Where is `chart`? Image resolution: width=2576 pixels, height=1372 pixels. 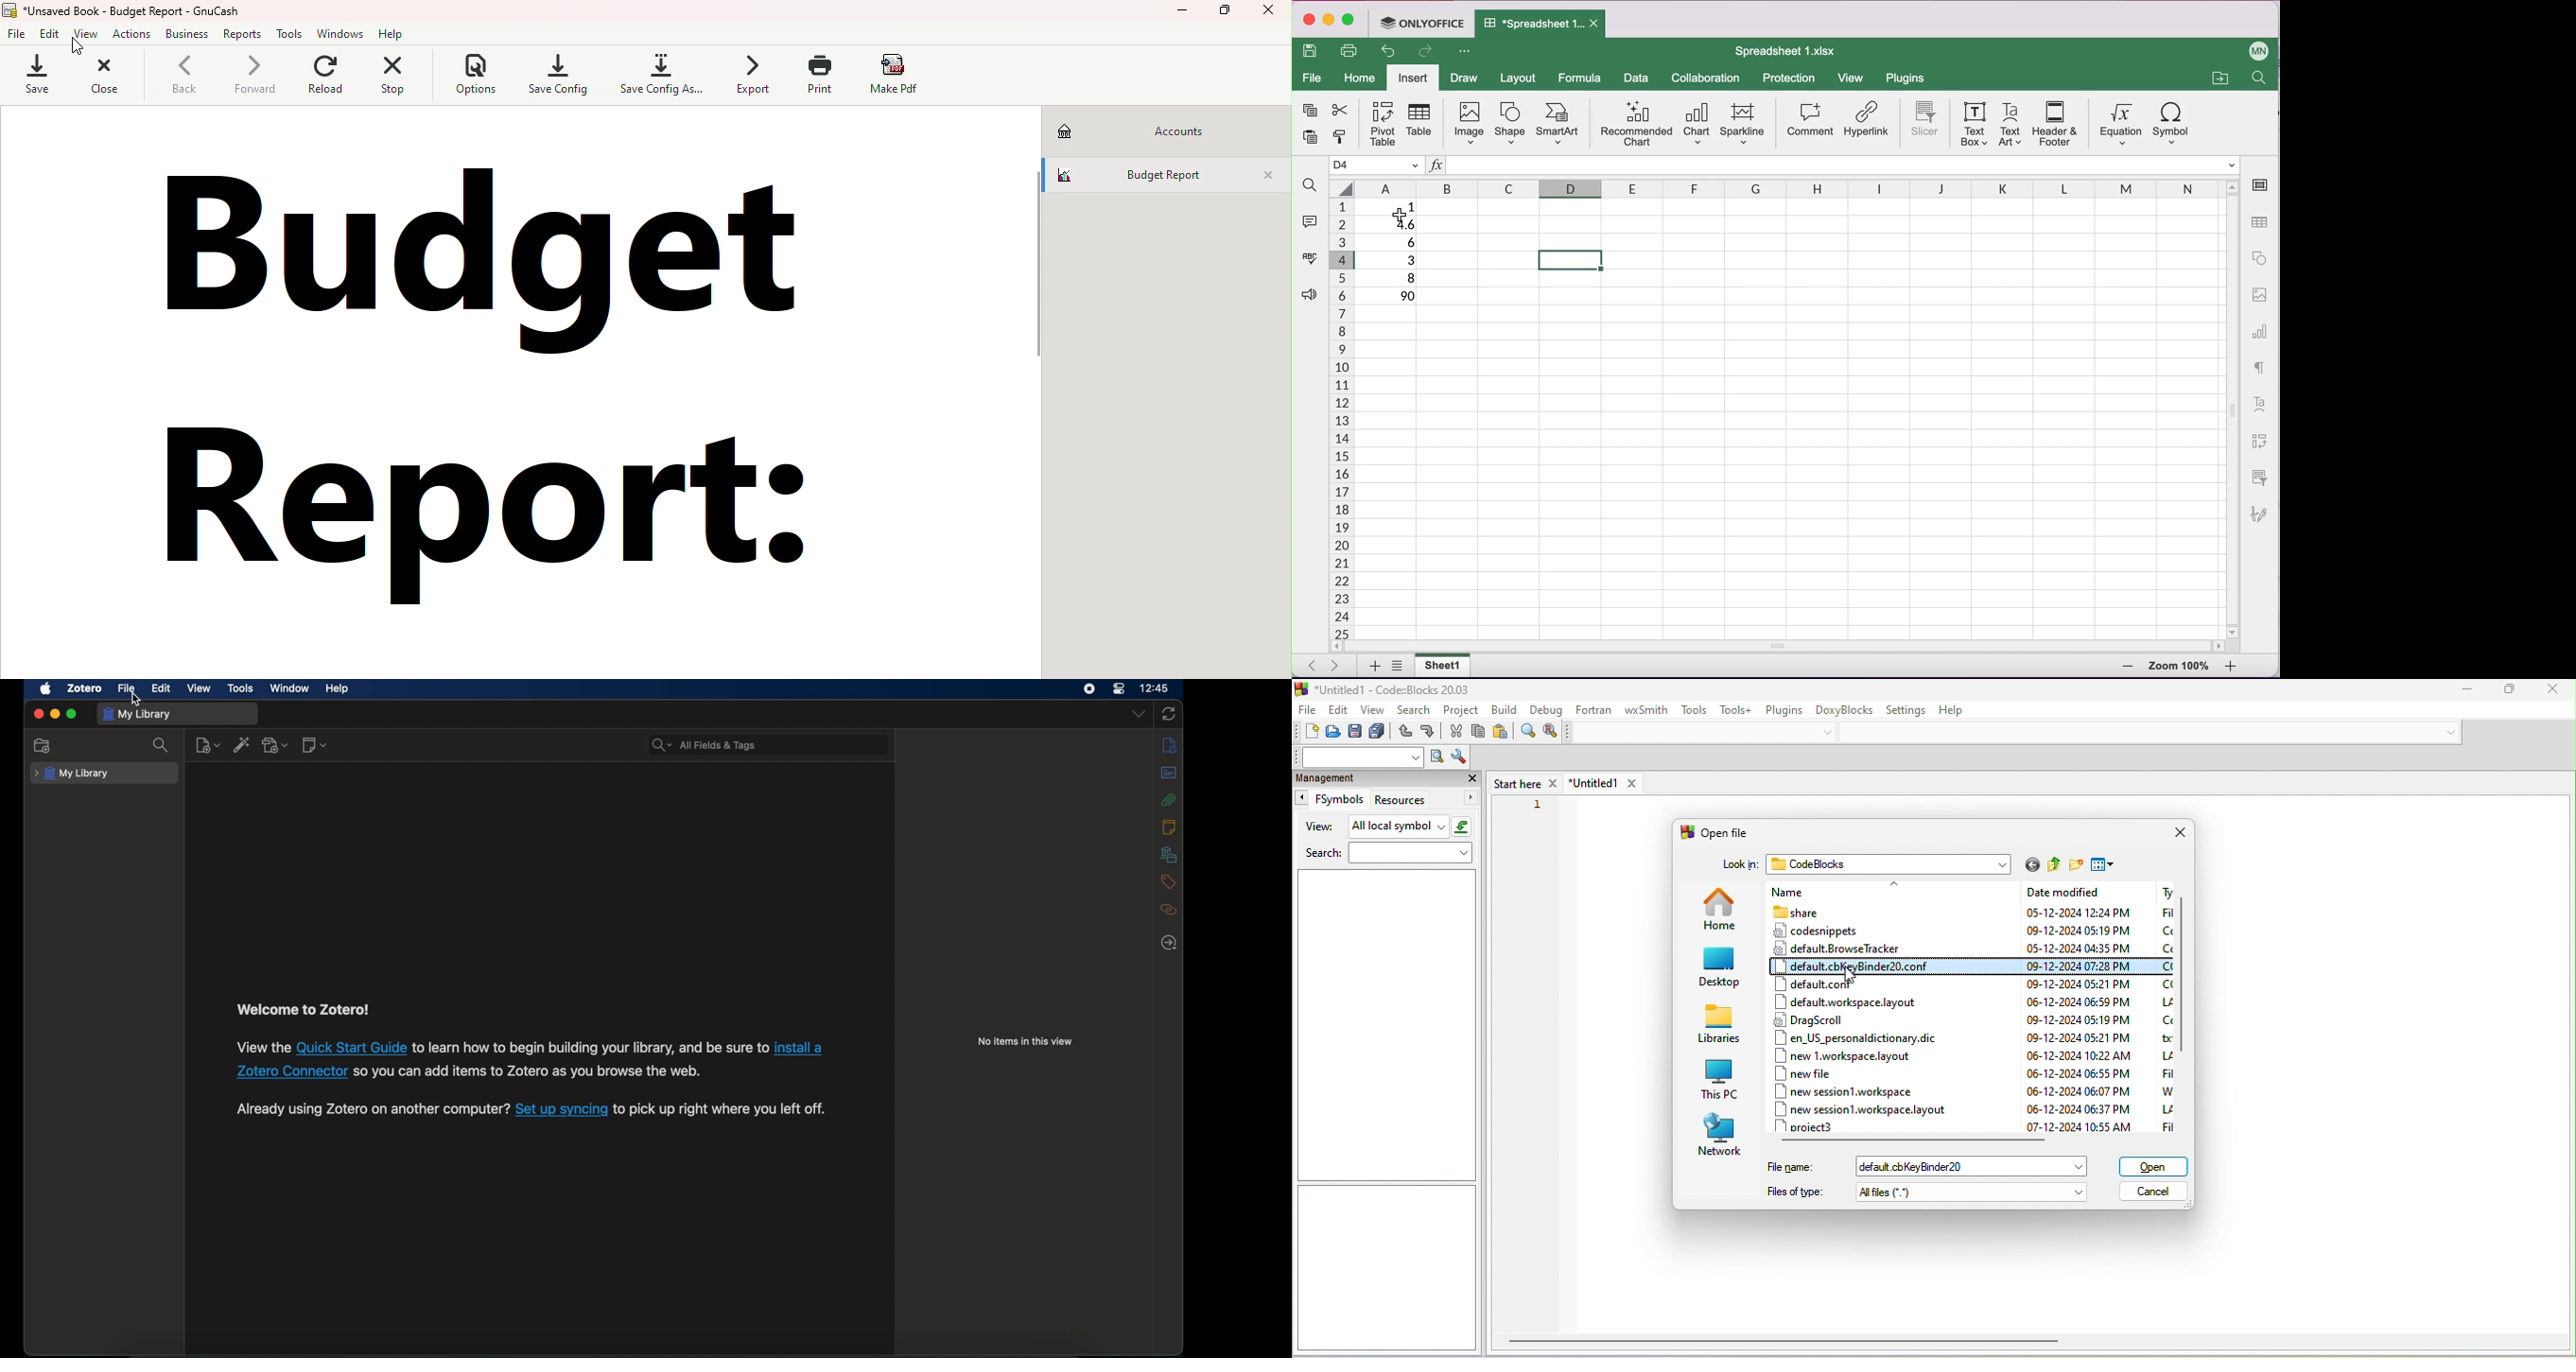 chart is located at coordinates (1696, 125).